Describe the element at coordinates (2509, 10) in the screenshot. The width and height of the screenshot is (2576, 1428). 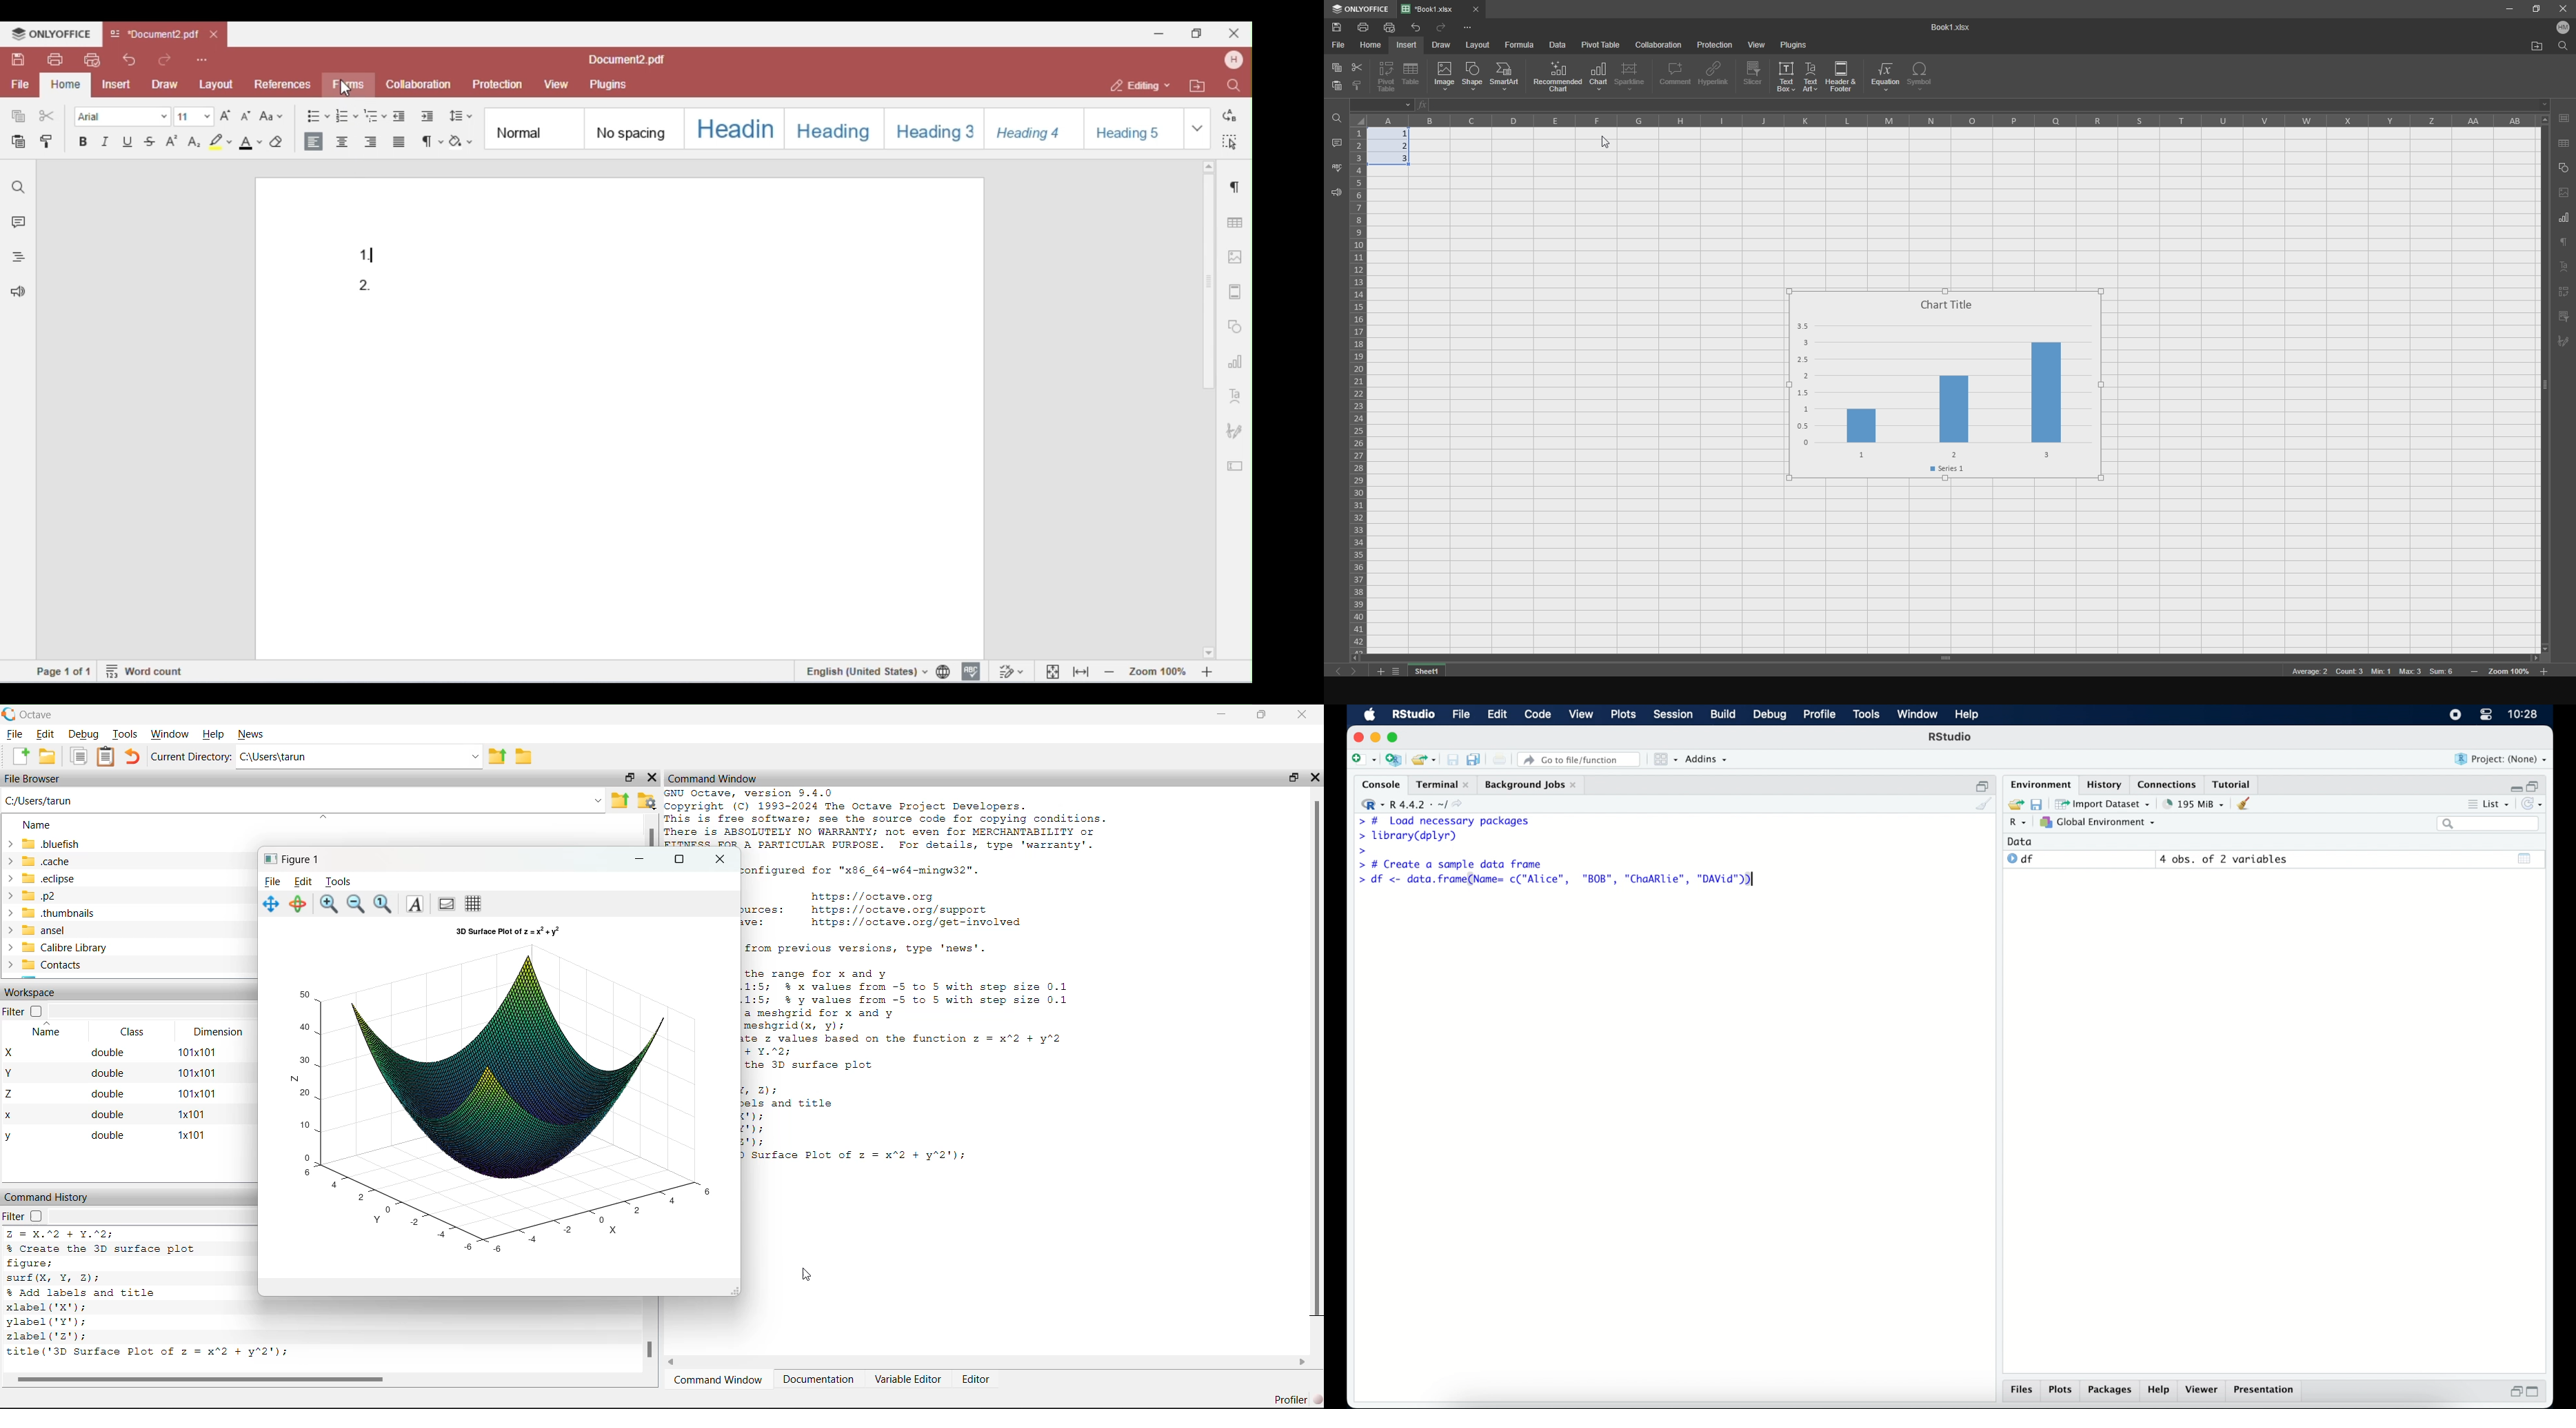
I see `minimize` at that location.